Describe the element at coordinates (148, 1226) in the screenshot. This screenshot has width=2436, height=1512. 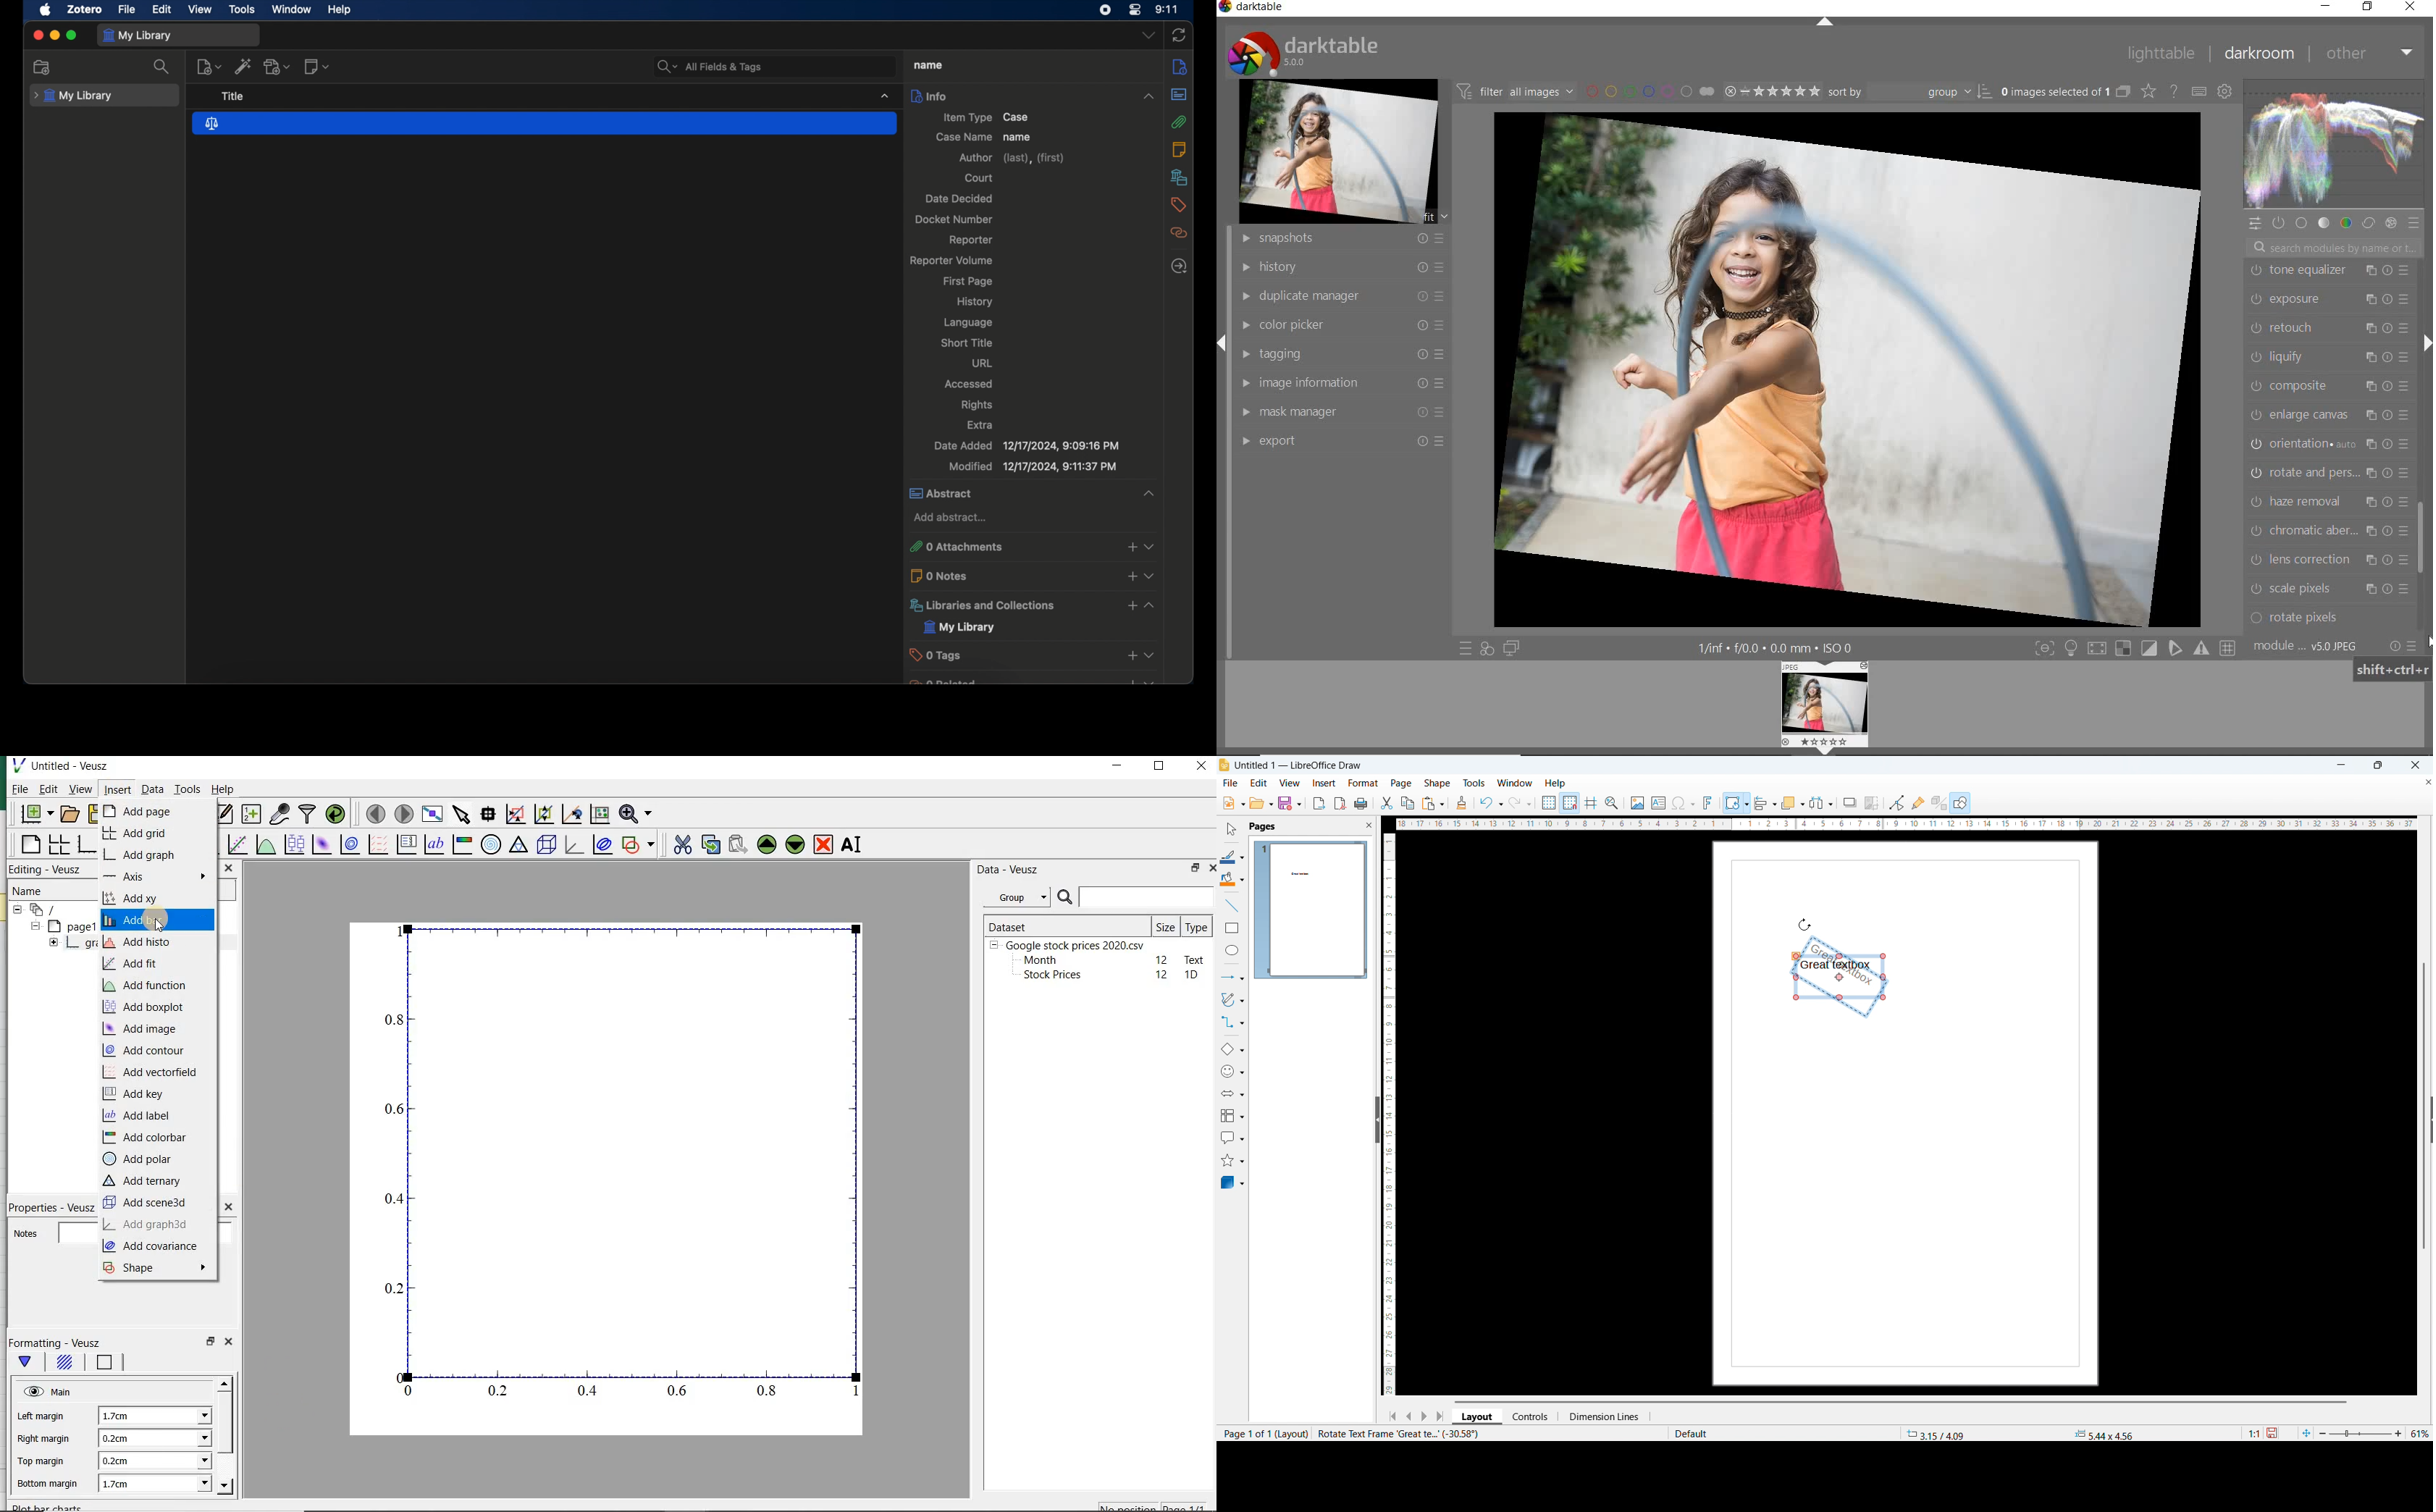
I see `add graph3d` at that location.